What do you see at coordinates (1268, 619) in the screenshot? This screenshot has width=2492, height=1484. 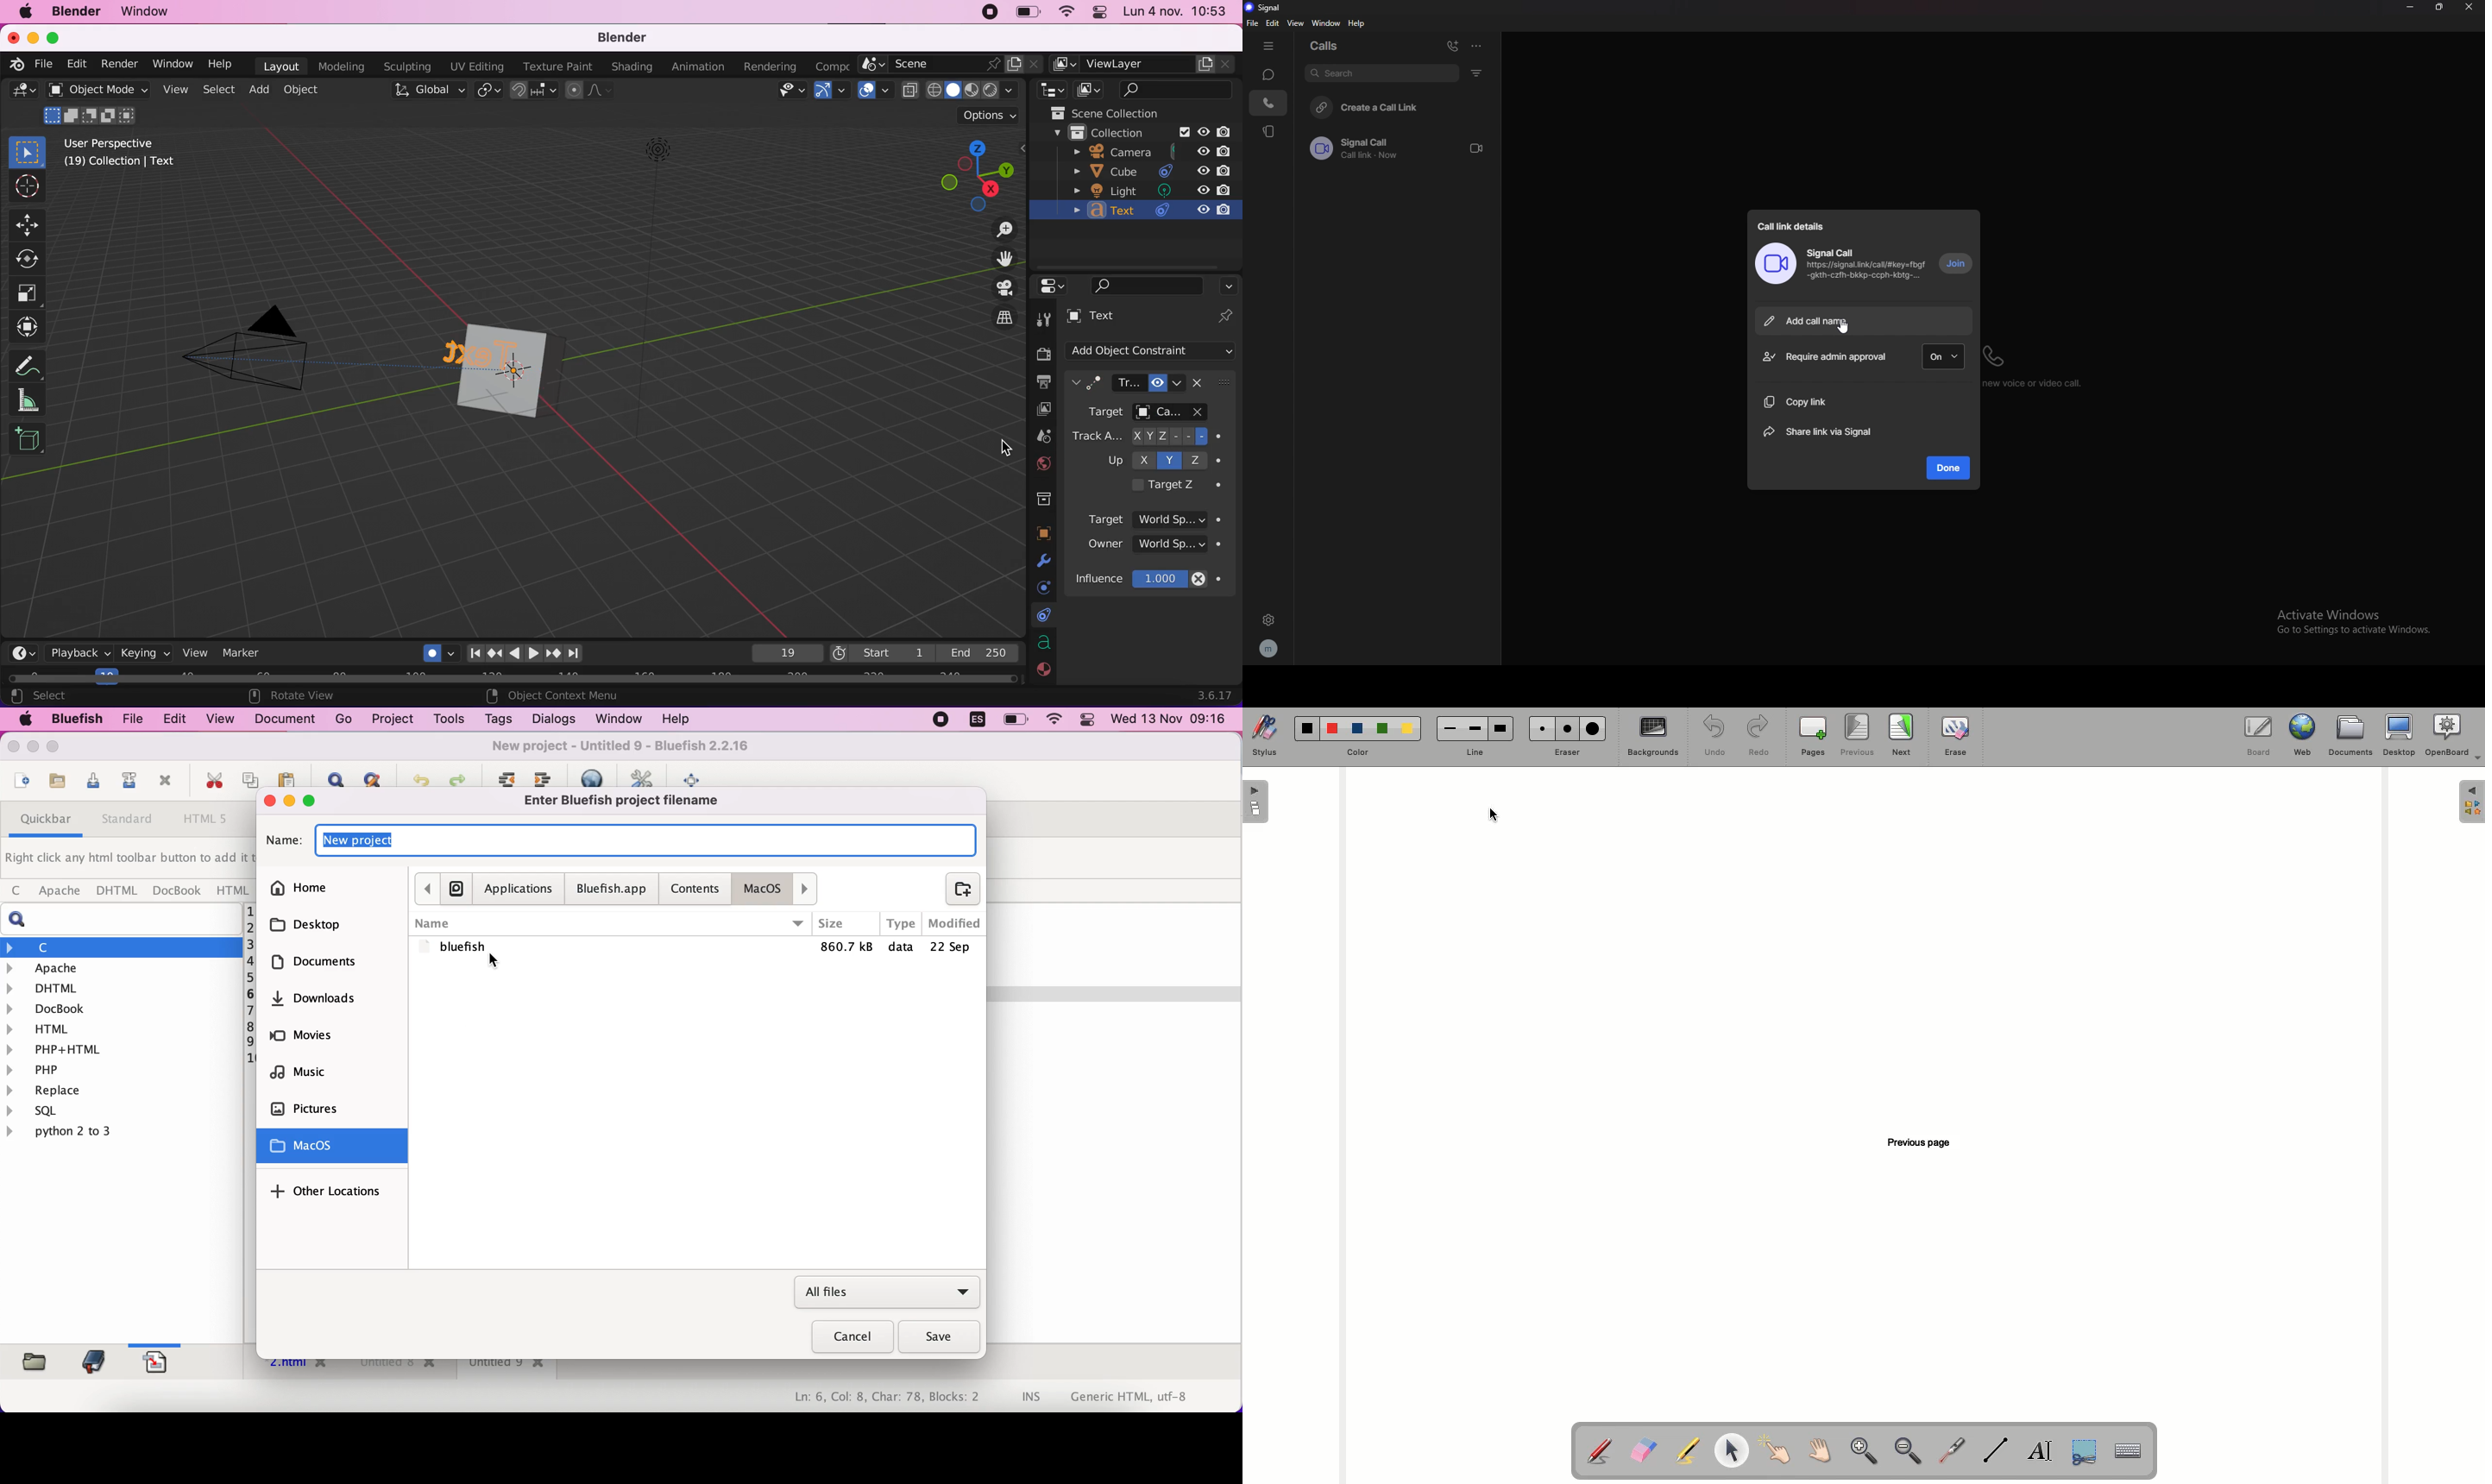 I see `settings` at bounding box center [1268, 619].